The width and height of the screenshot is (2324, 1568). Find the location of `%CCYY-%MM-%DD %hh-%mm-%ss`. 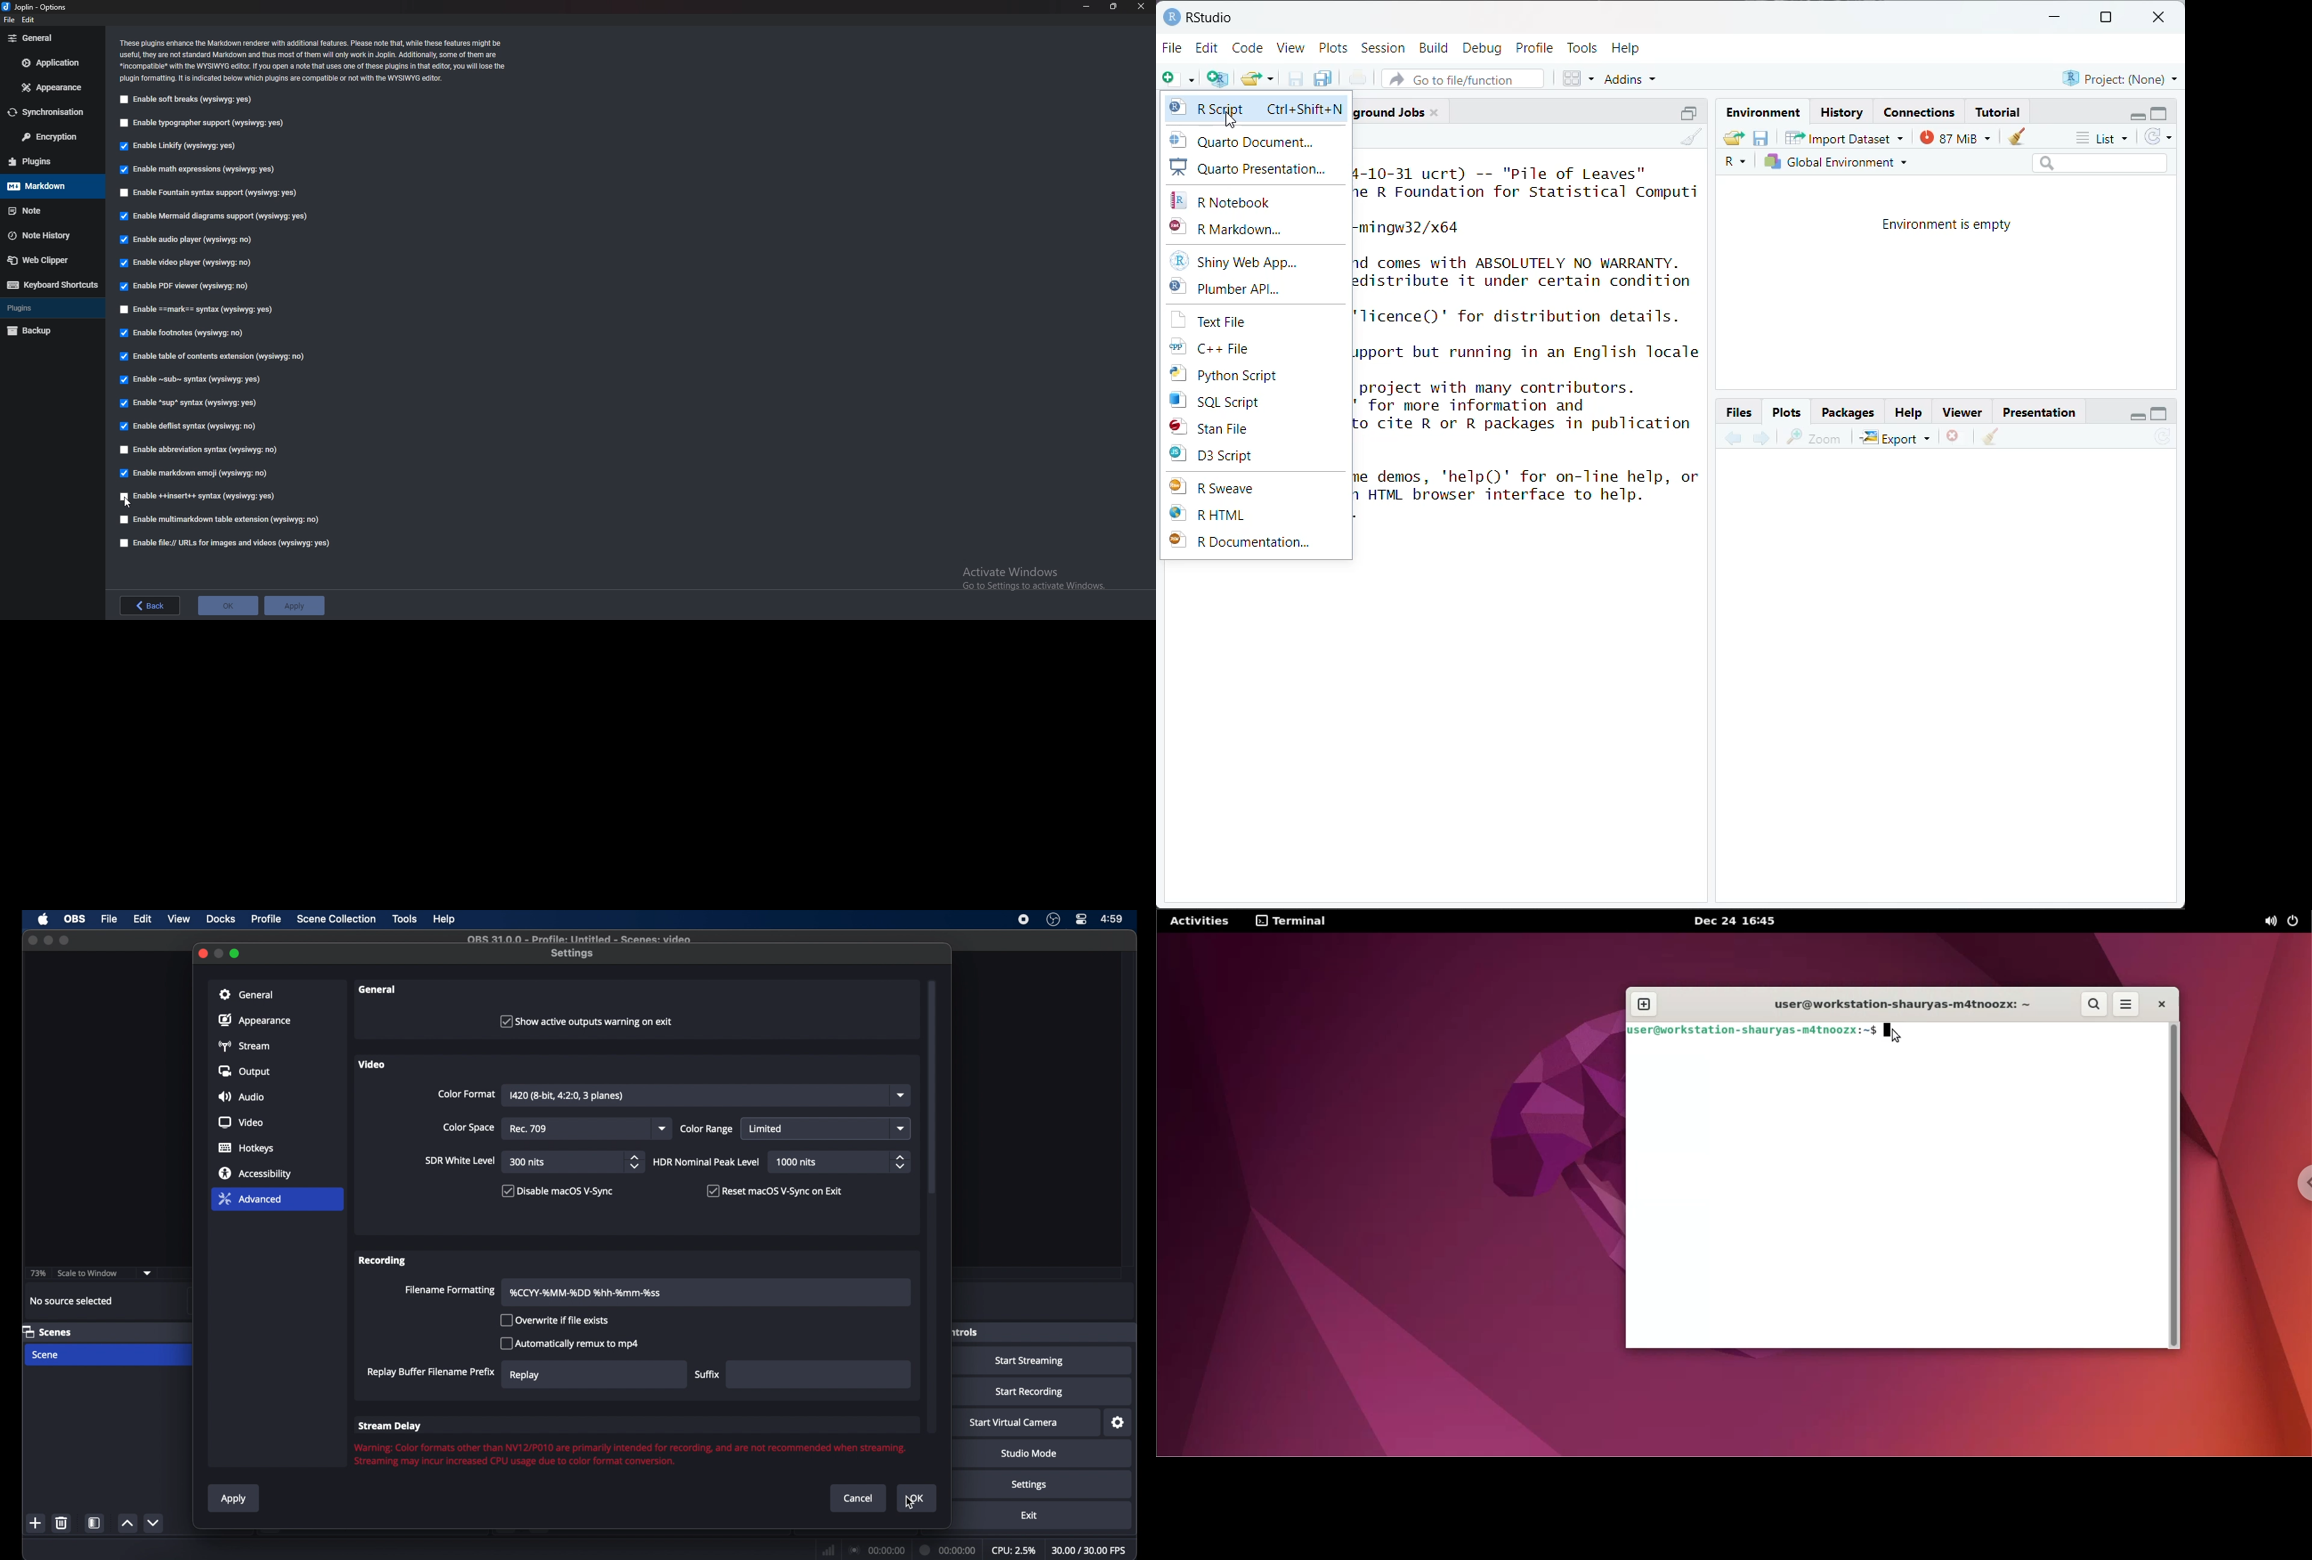

%CCYY-%MM-%DD %hh-%mm-%ss is located at coordinates (588, 1292).